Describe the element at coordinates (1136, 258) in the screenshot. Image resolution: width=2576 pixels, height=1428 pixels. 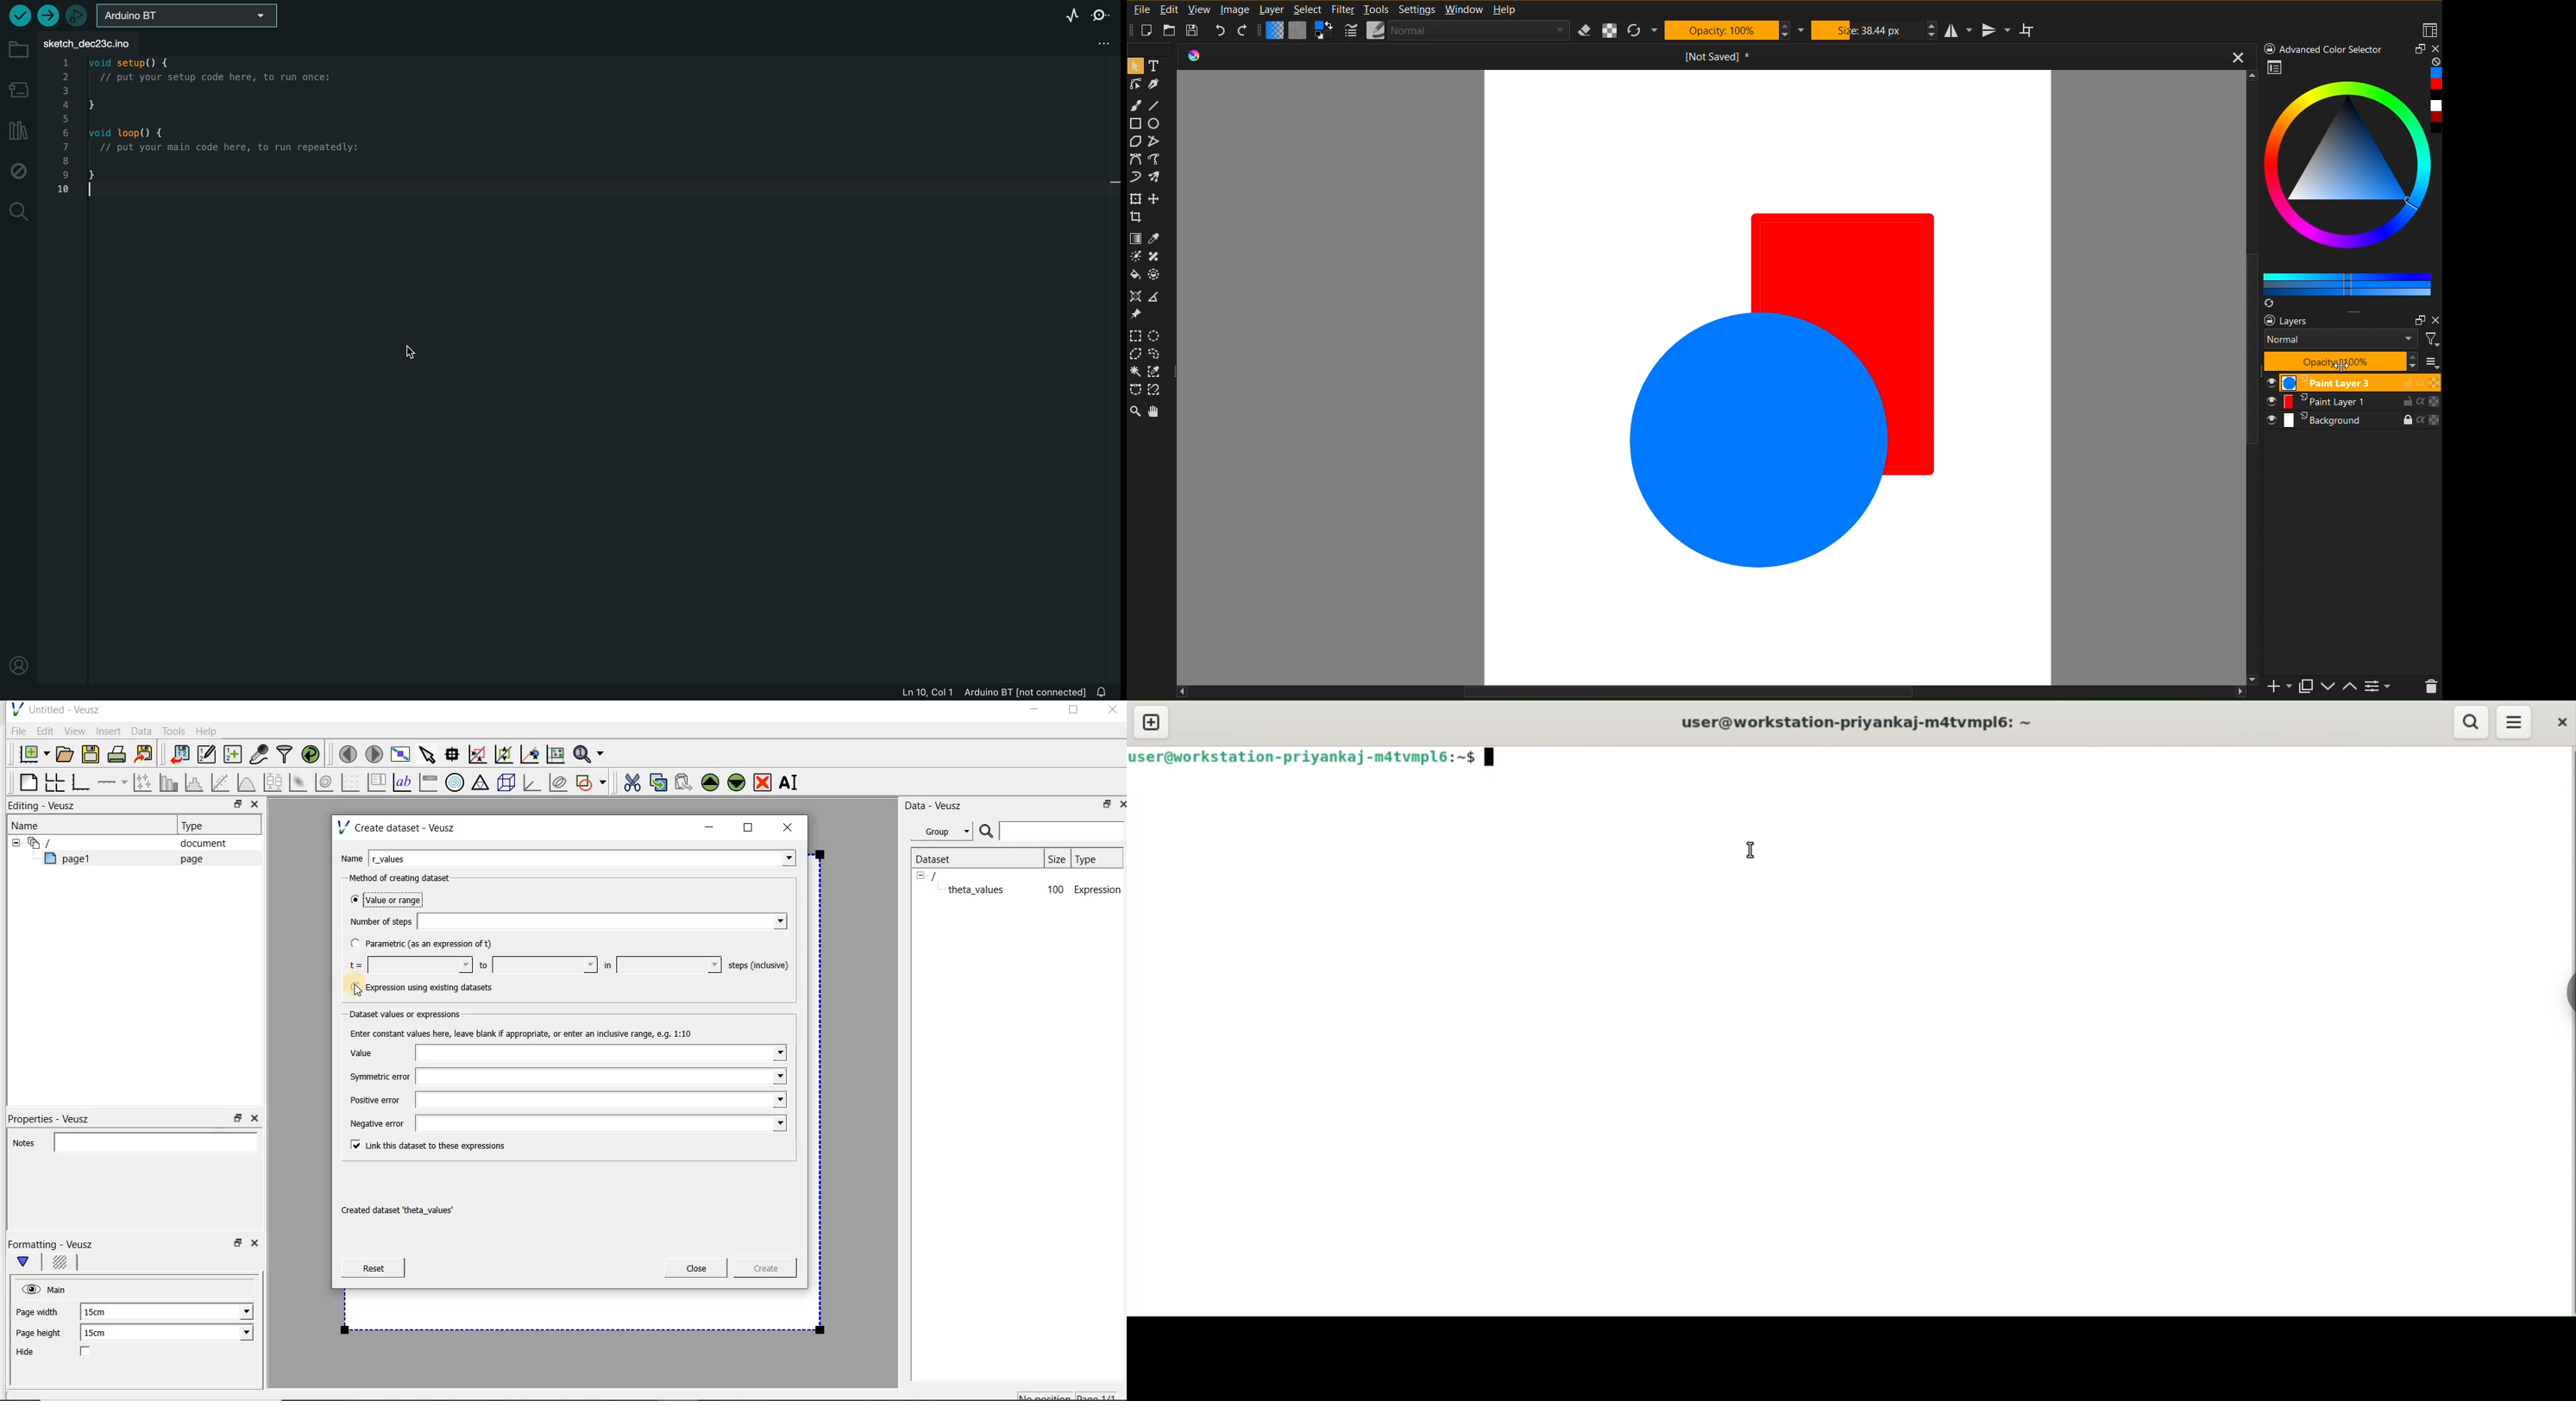
I see `Color Tool` at that location.